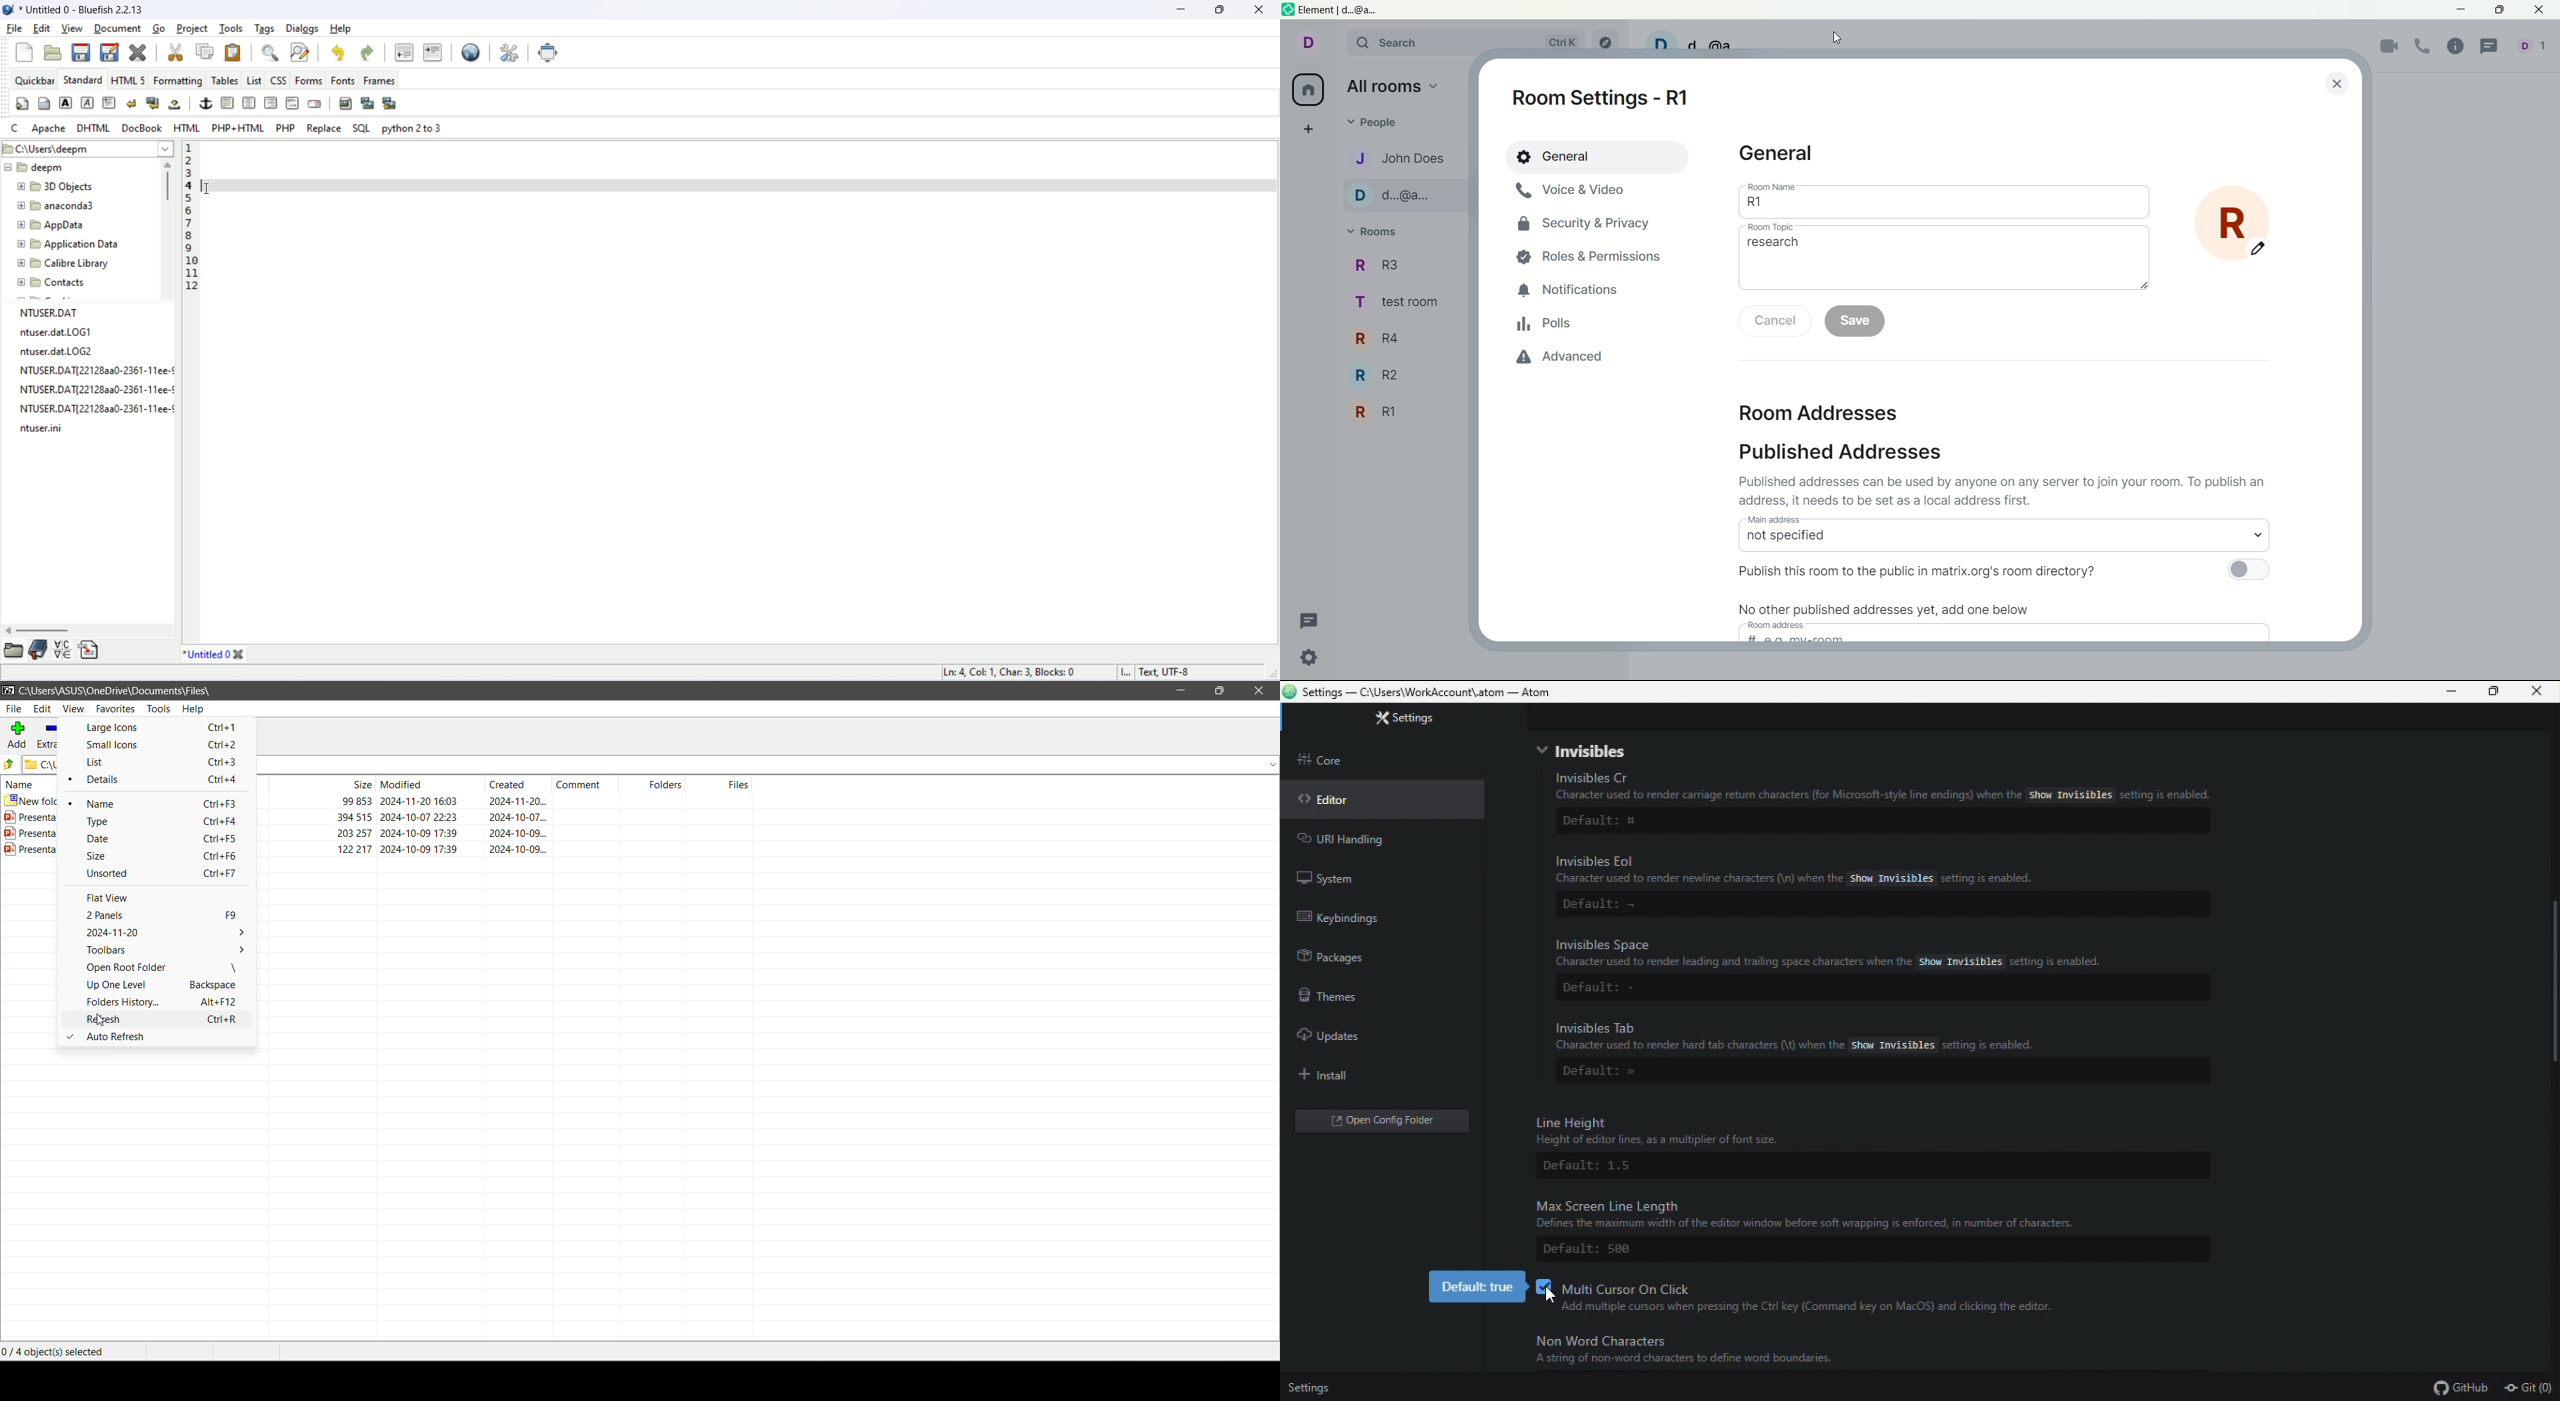  What do you see at coordinates (128, 80) in the screenshot?
I see `html5` at bounding box center [128, 80].